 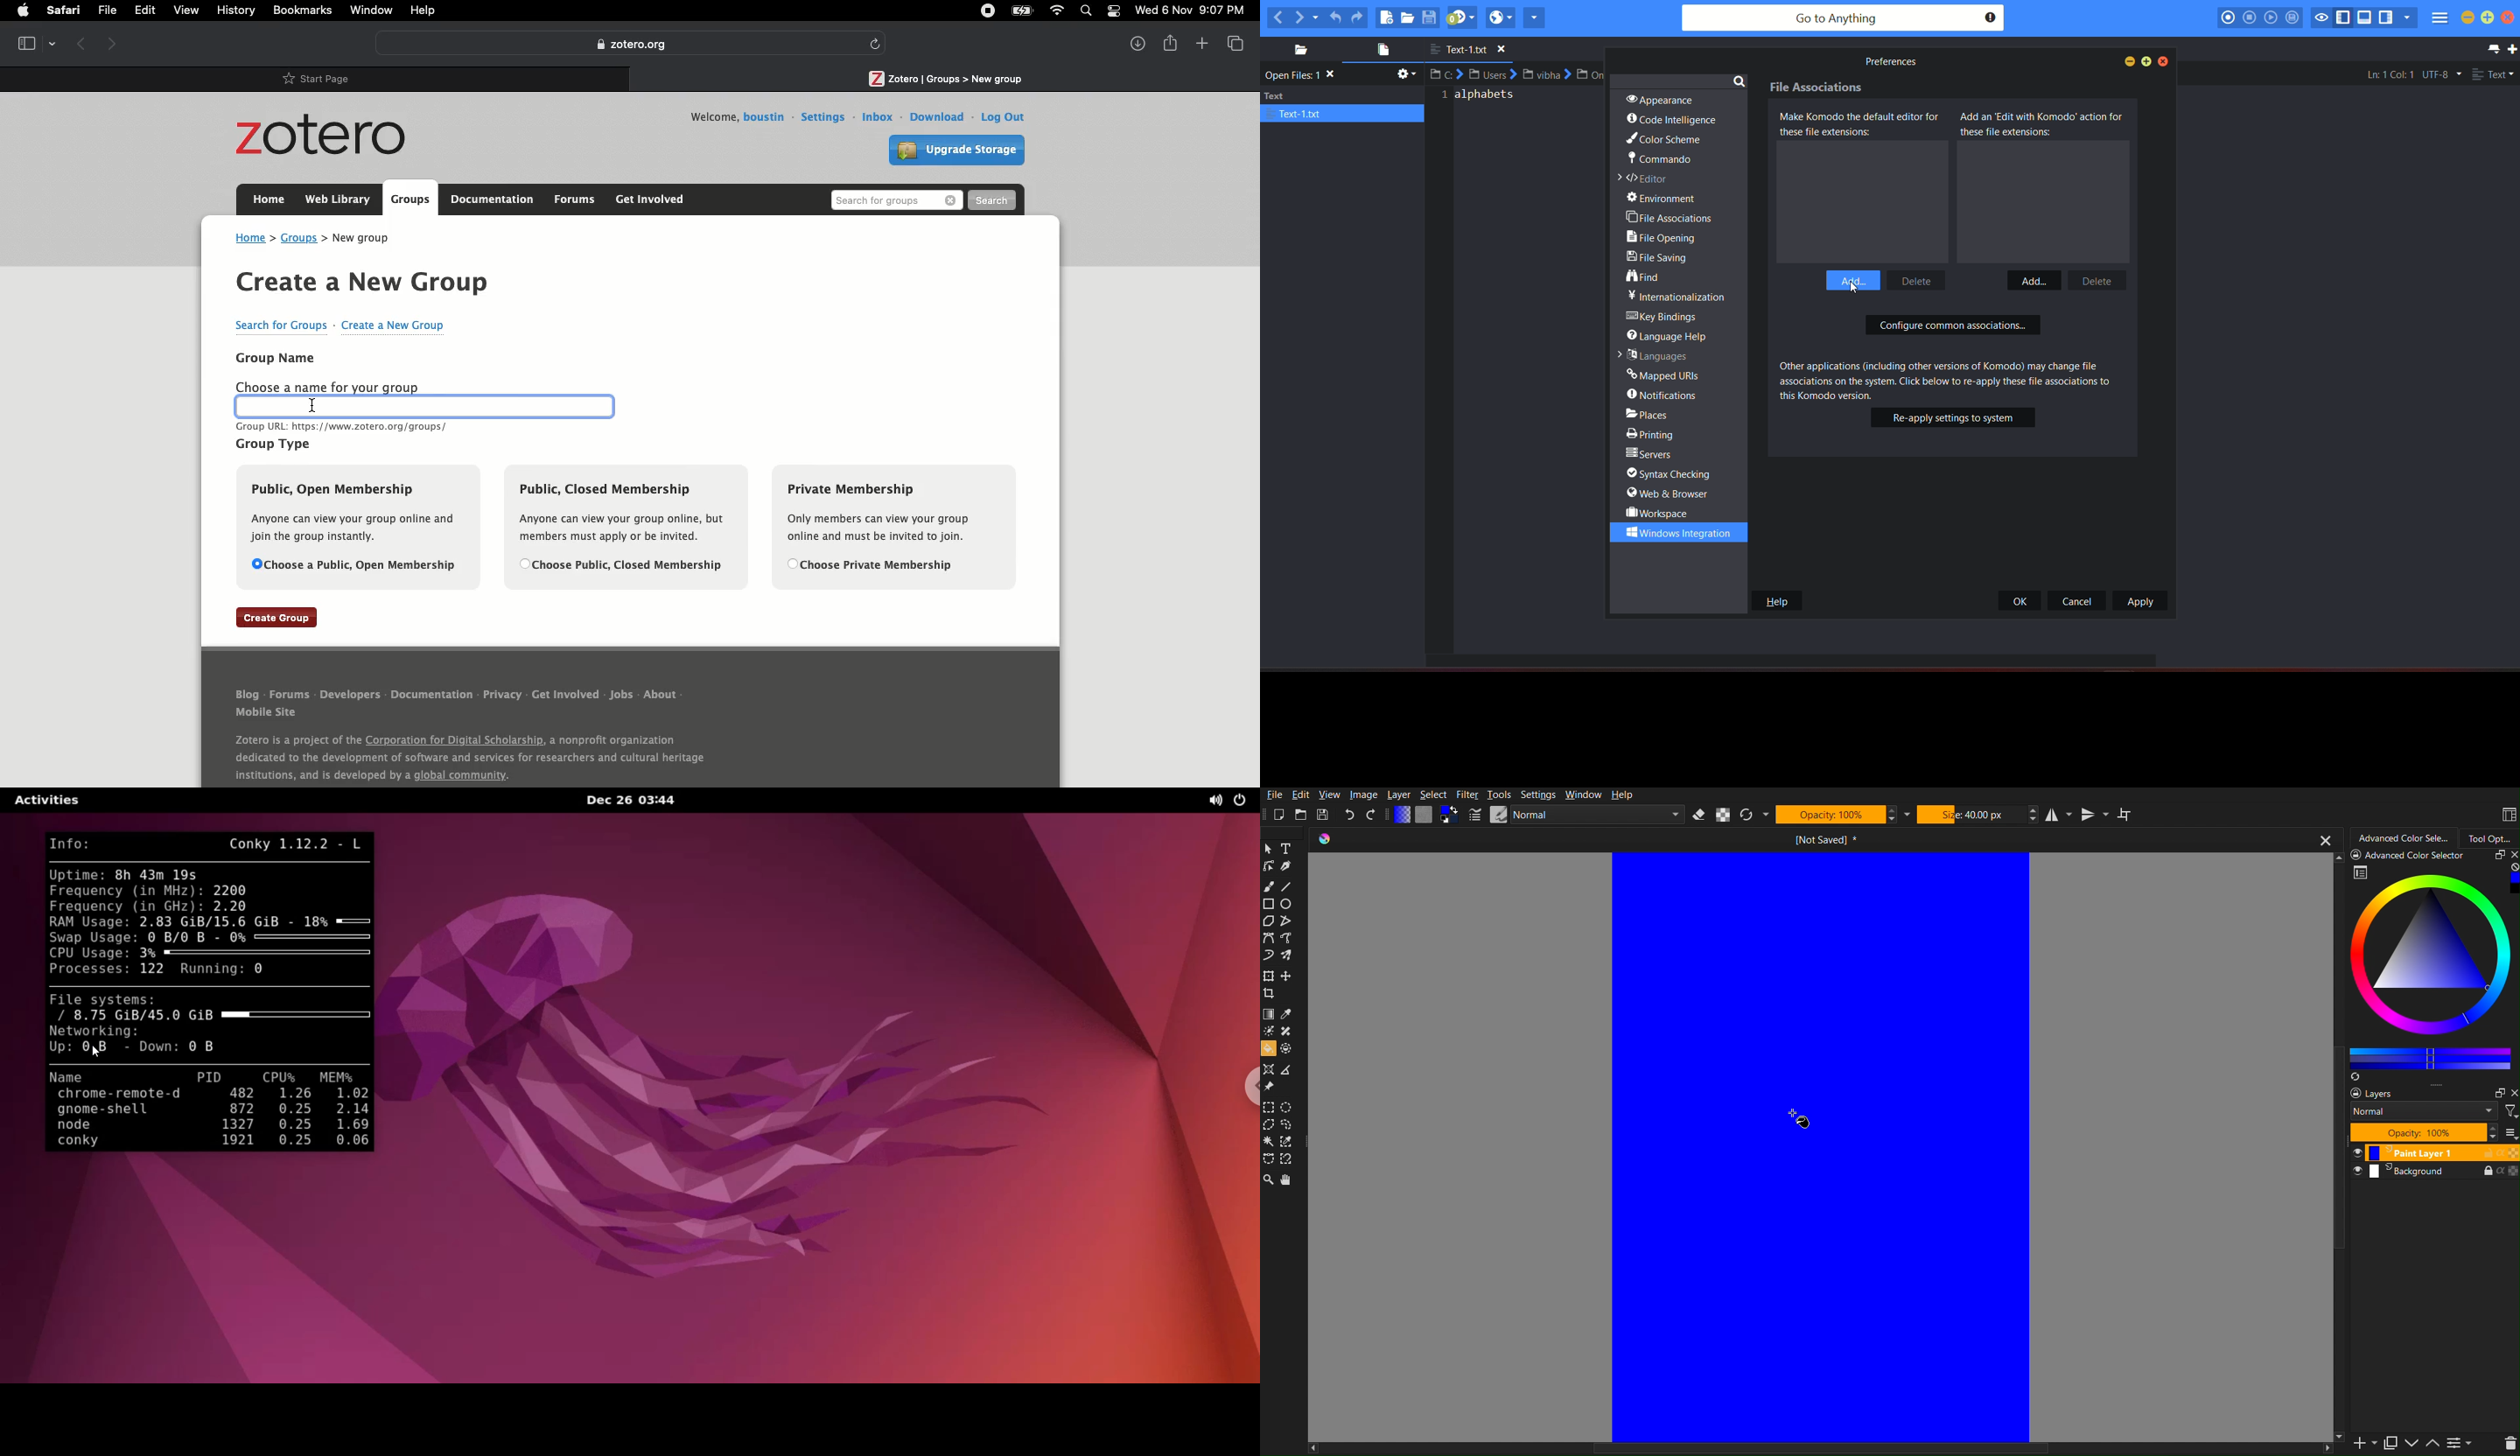 I want to click on Cursor, so click(x=312, y=401).